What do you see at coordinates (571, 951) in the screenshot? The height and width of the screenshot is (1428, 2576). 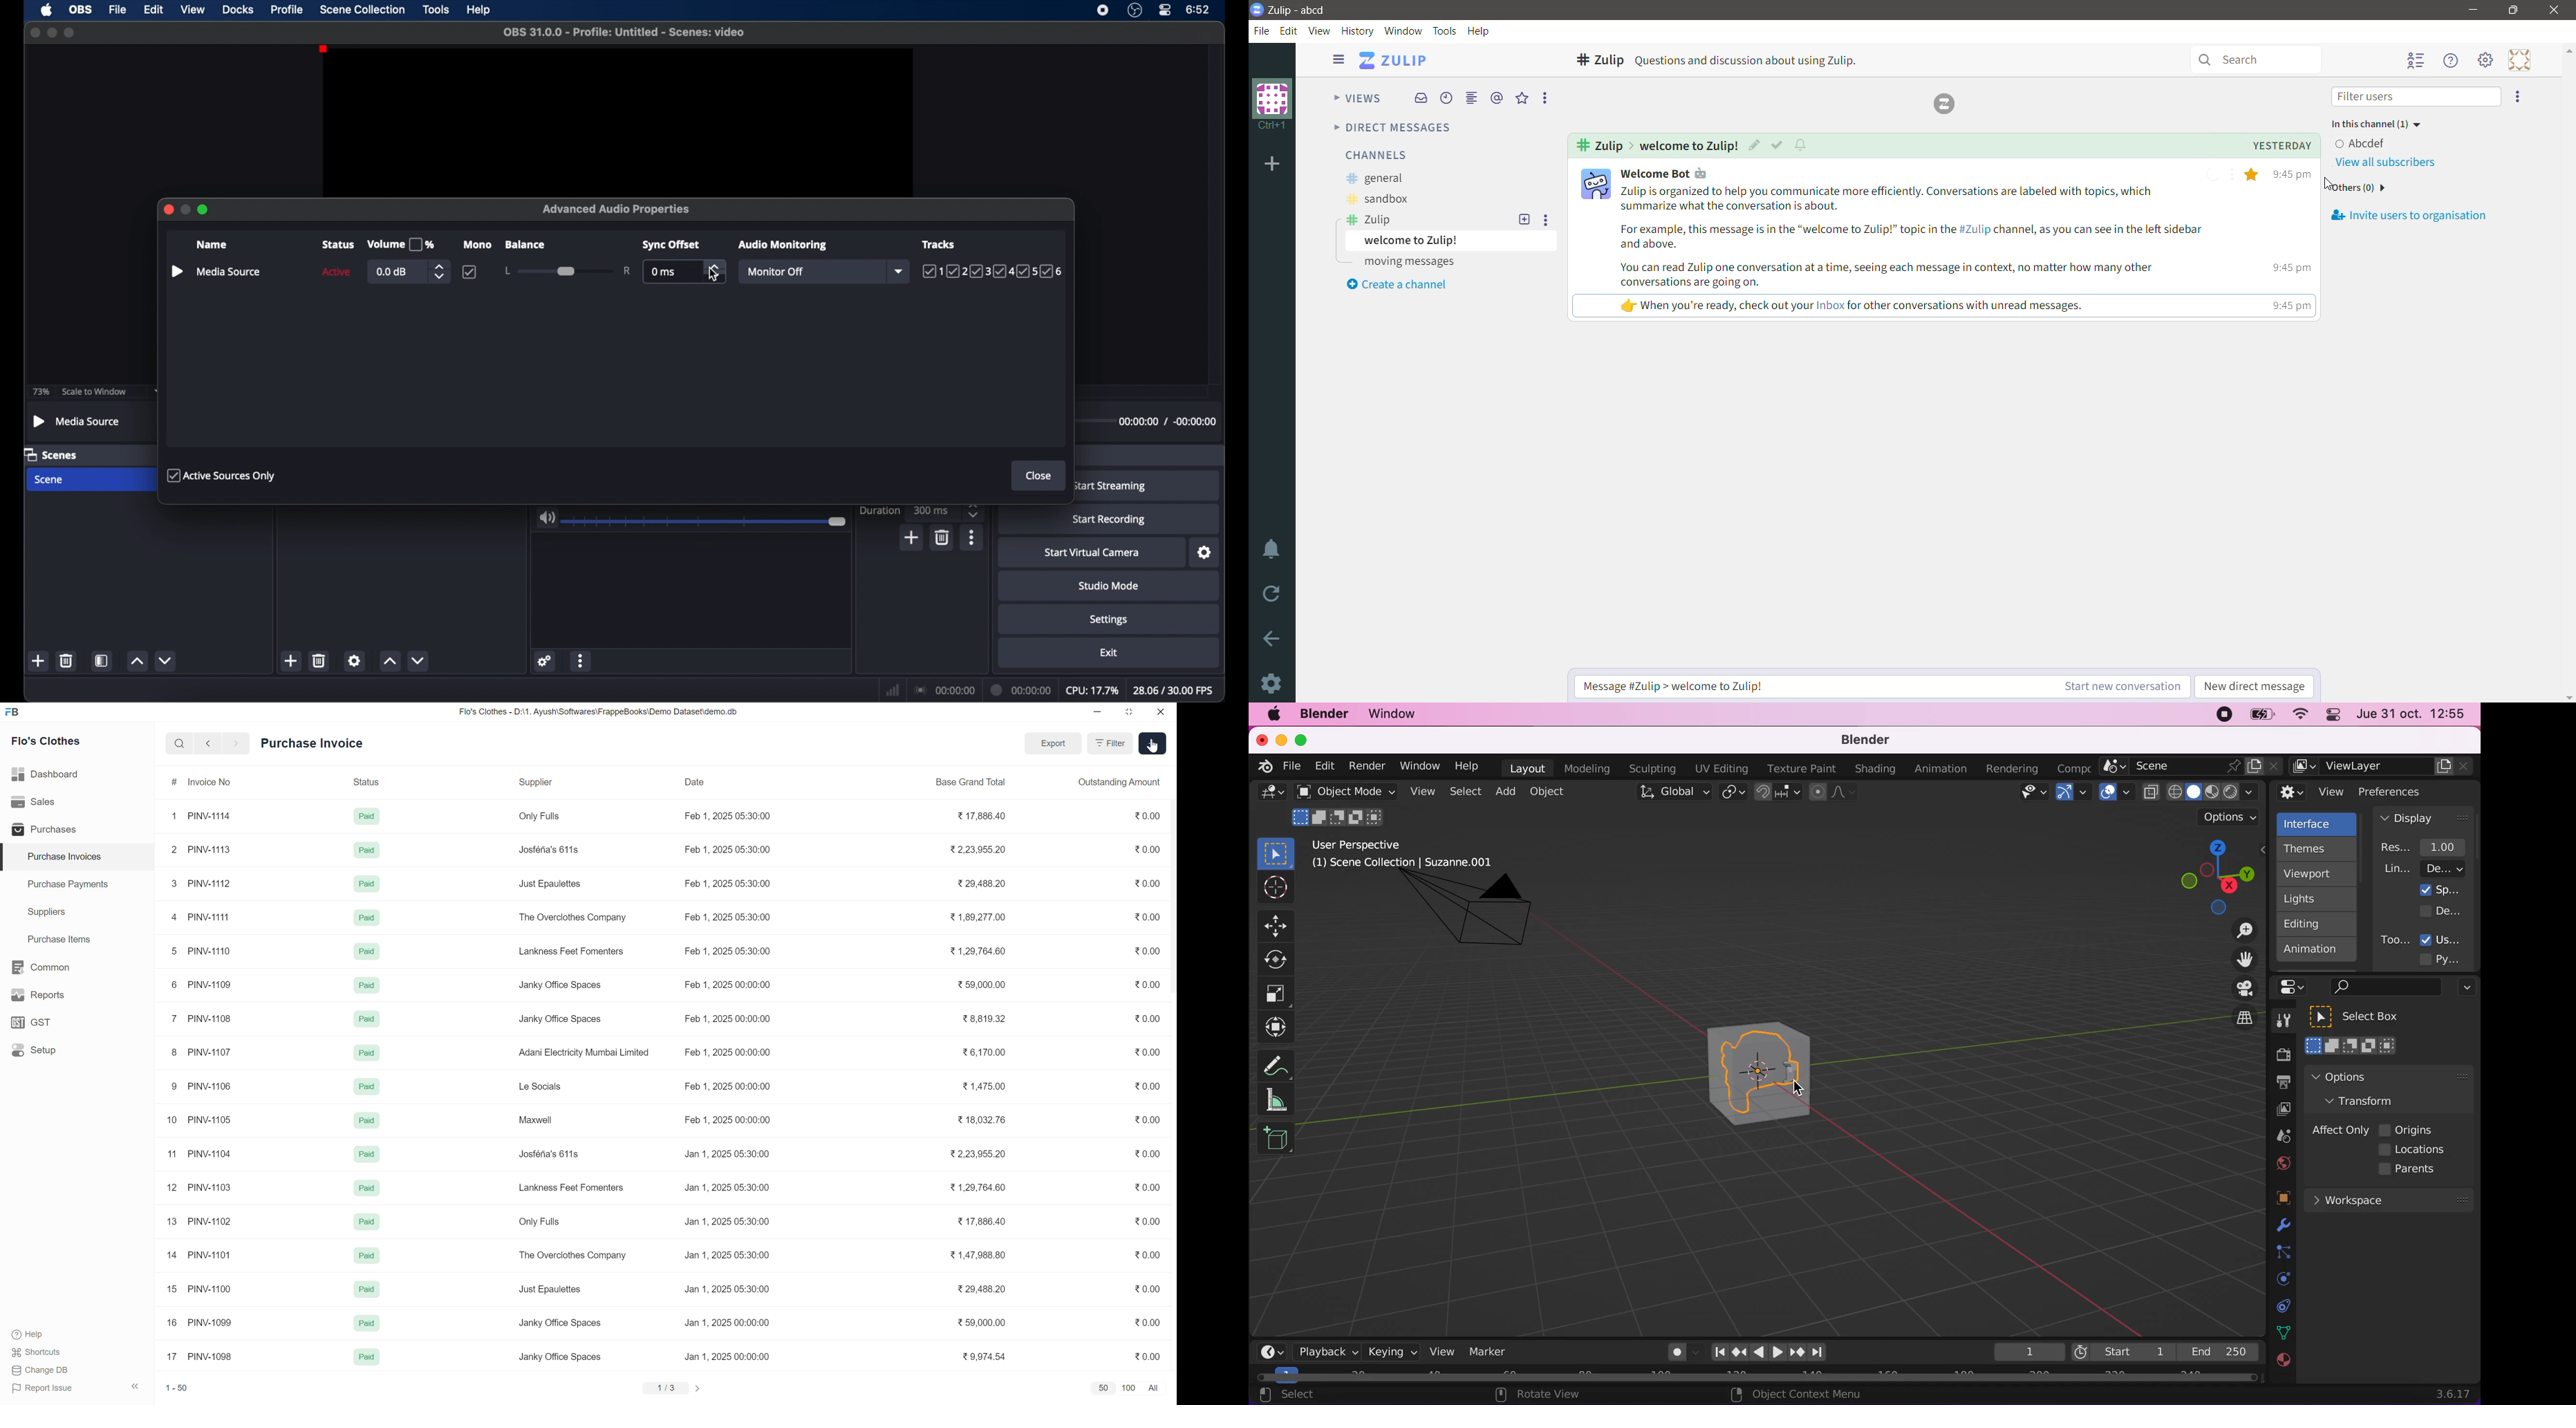 I see `Lankness Feet Fomenters` at bounding box center [571, 951].